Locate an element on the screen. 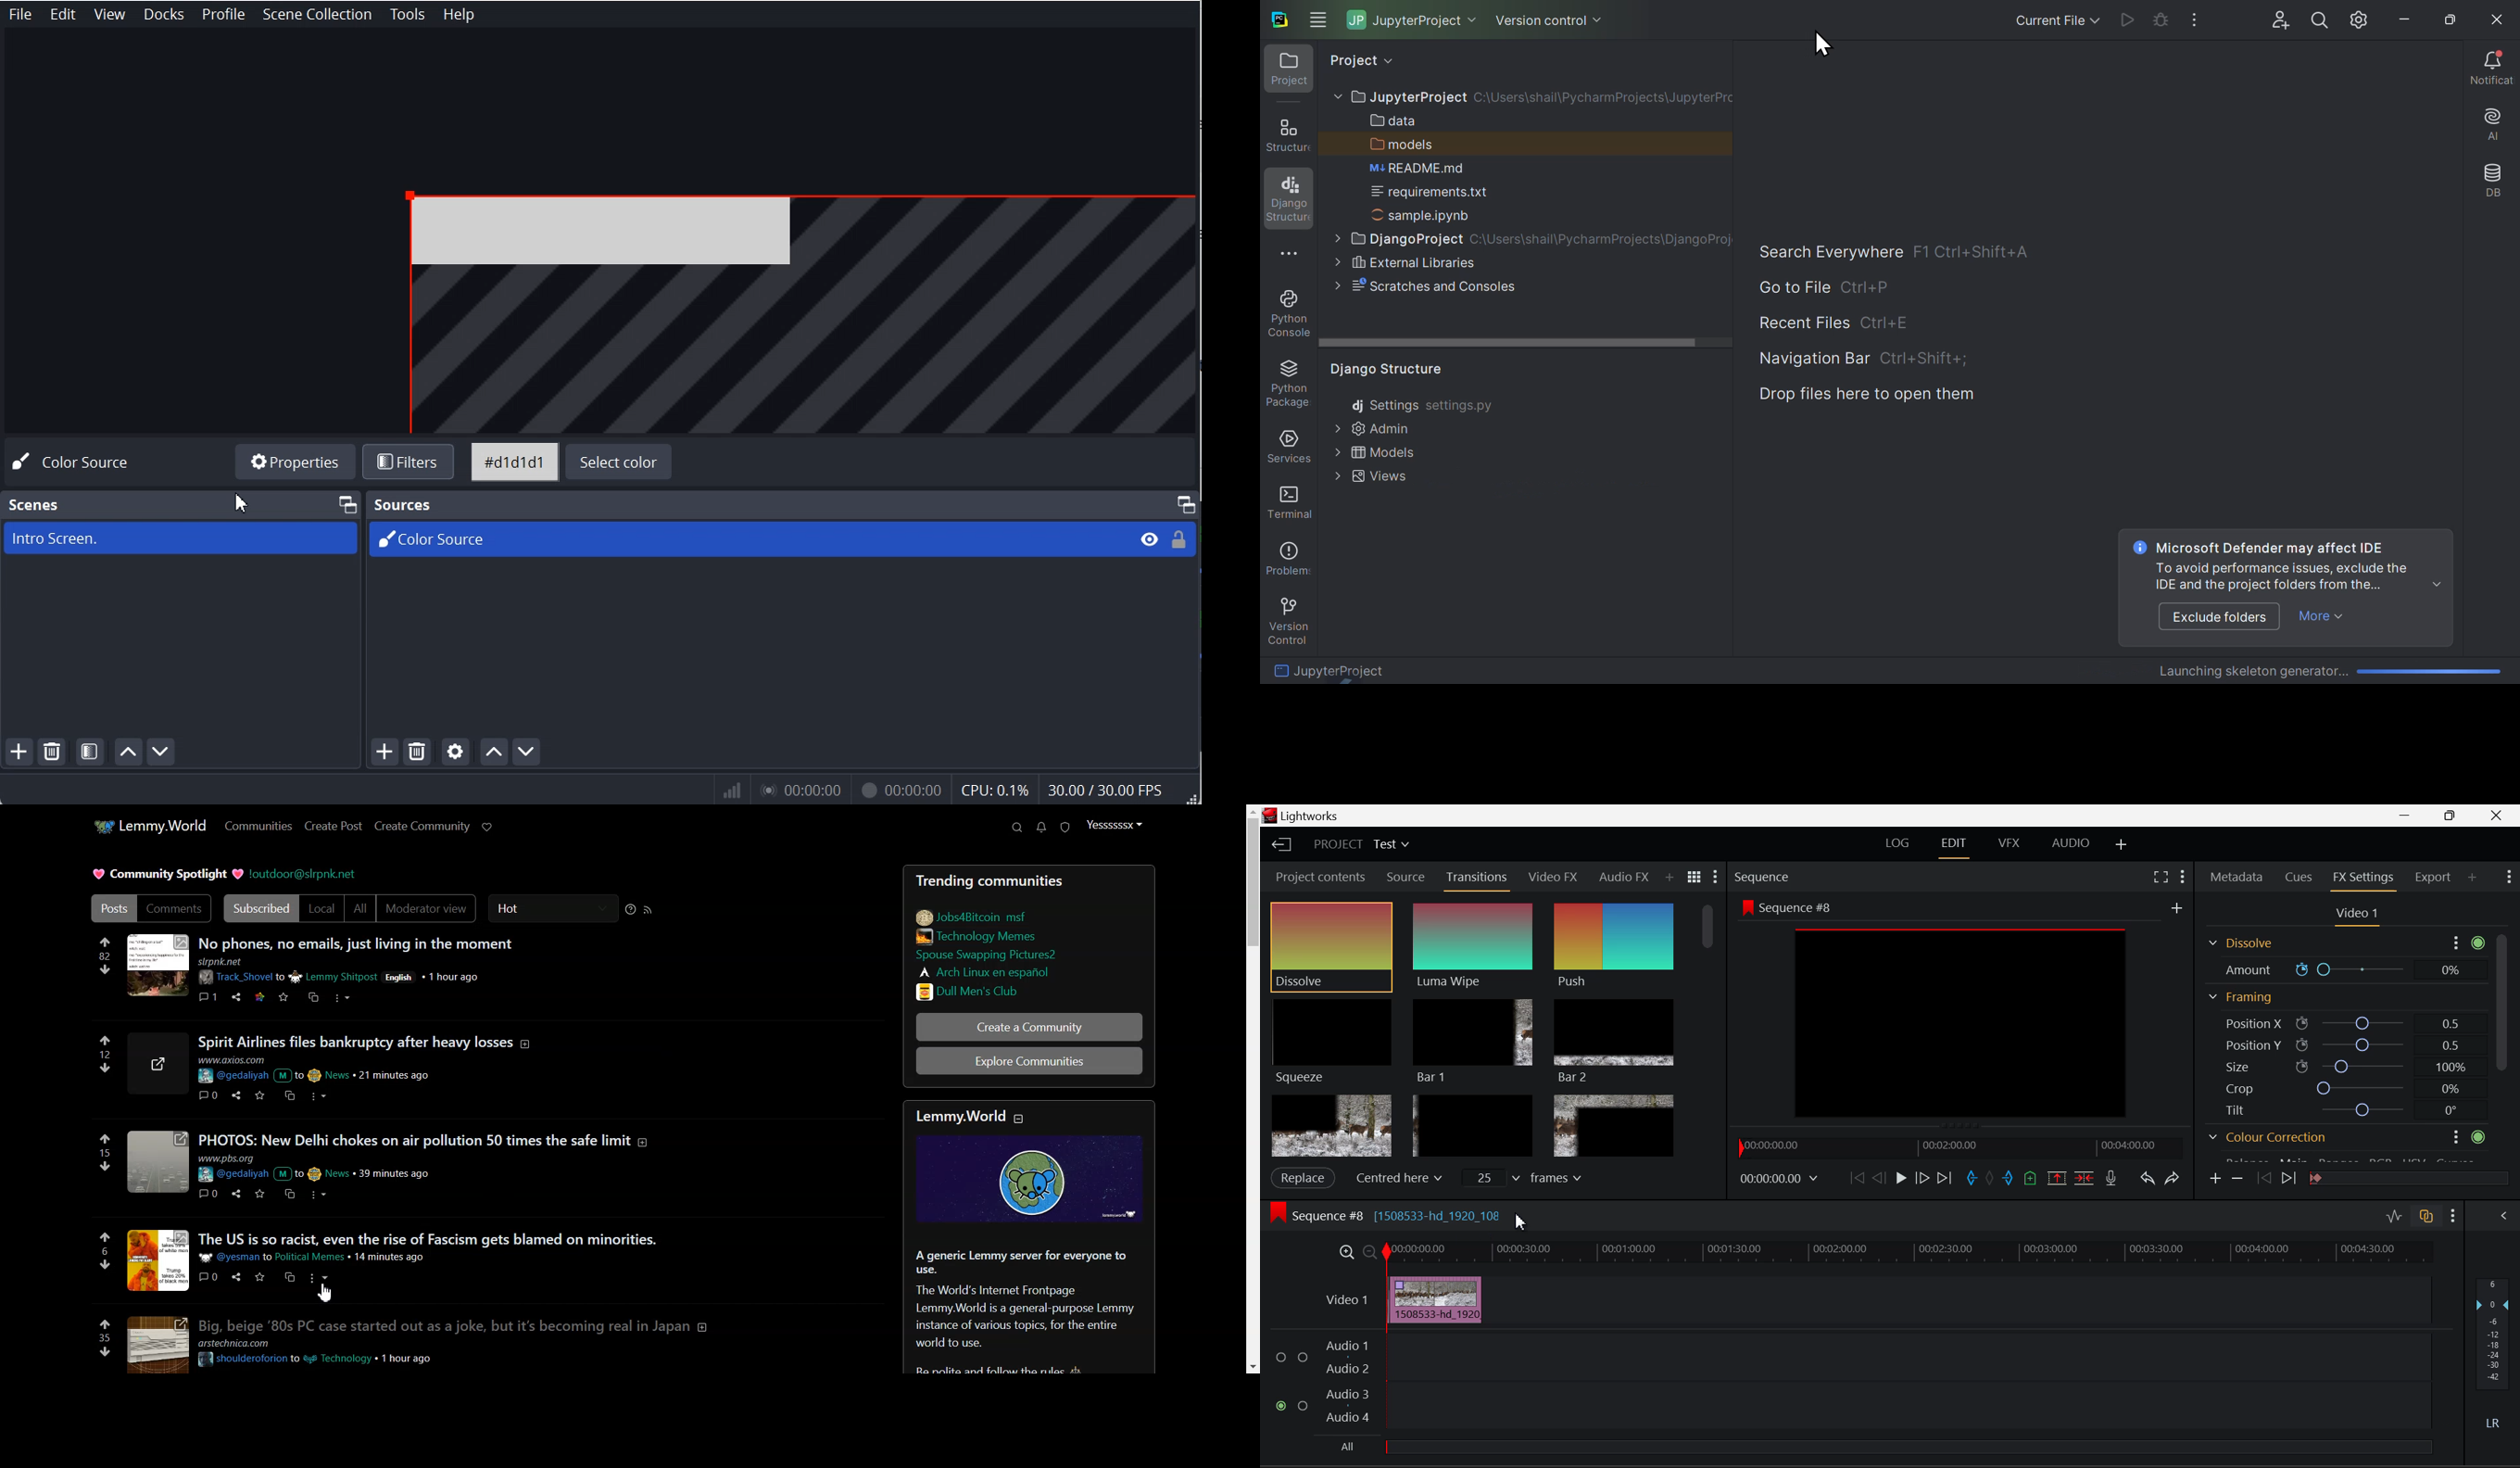 Image resolution: width=2520 pixels, height=1484 pixels. Frame Time is located at coordinates (1779, 1181).